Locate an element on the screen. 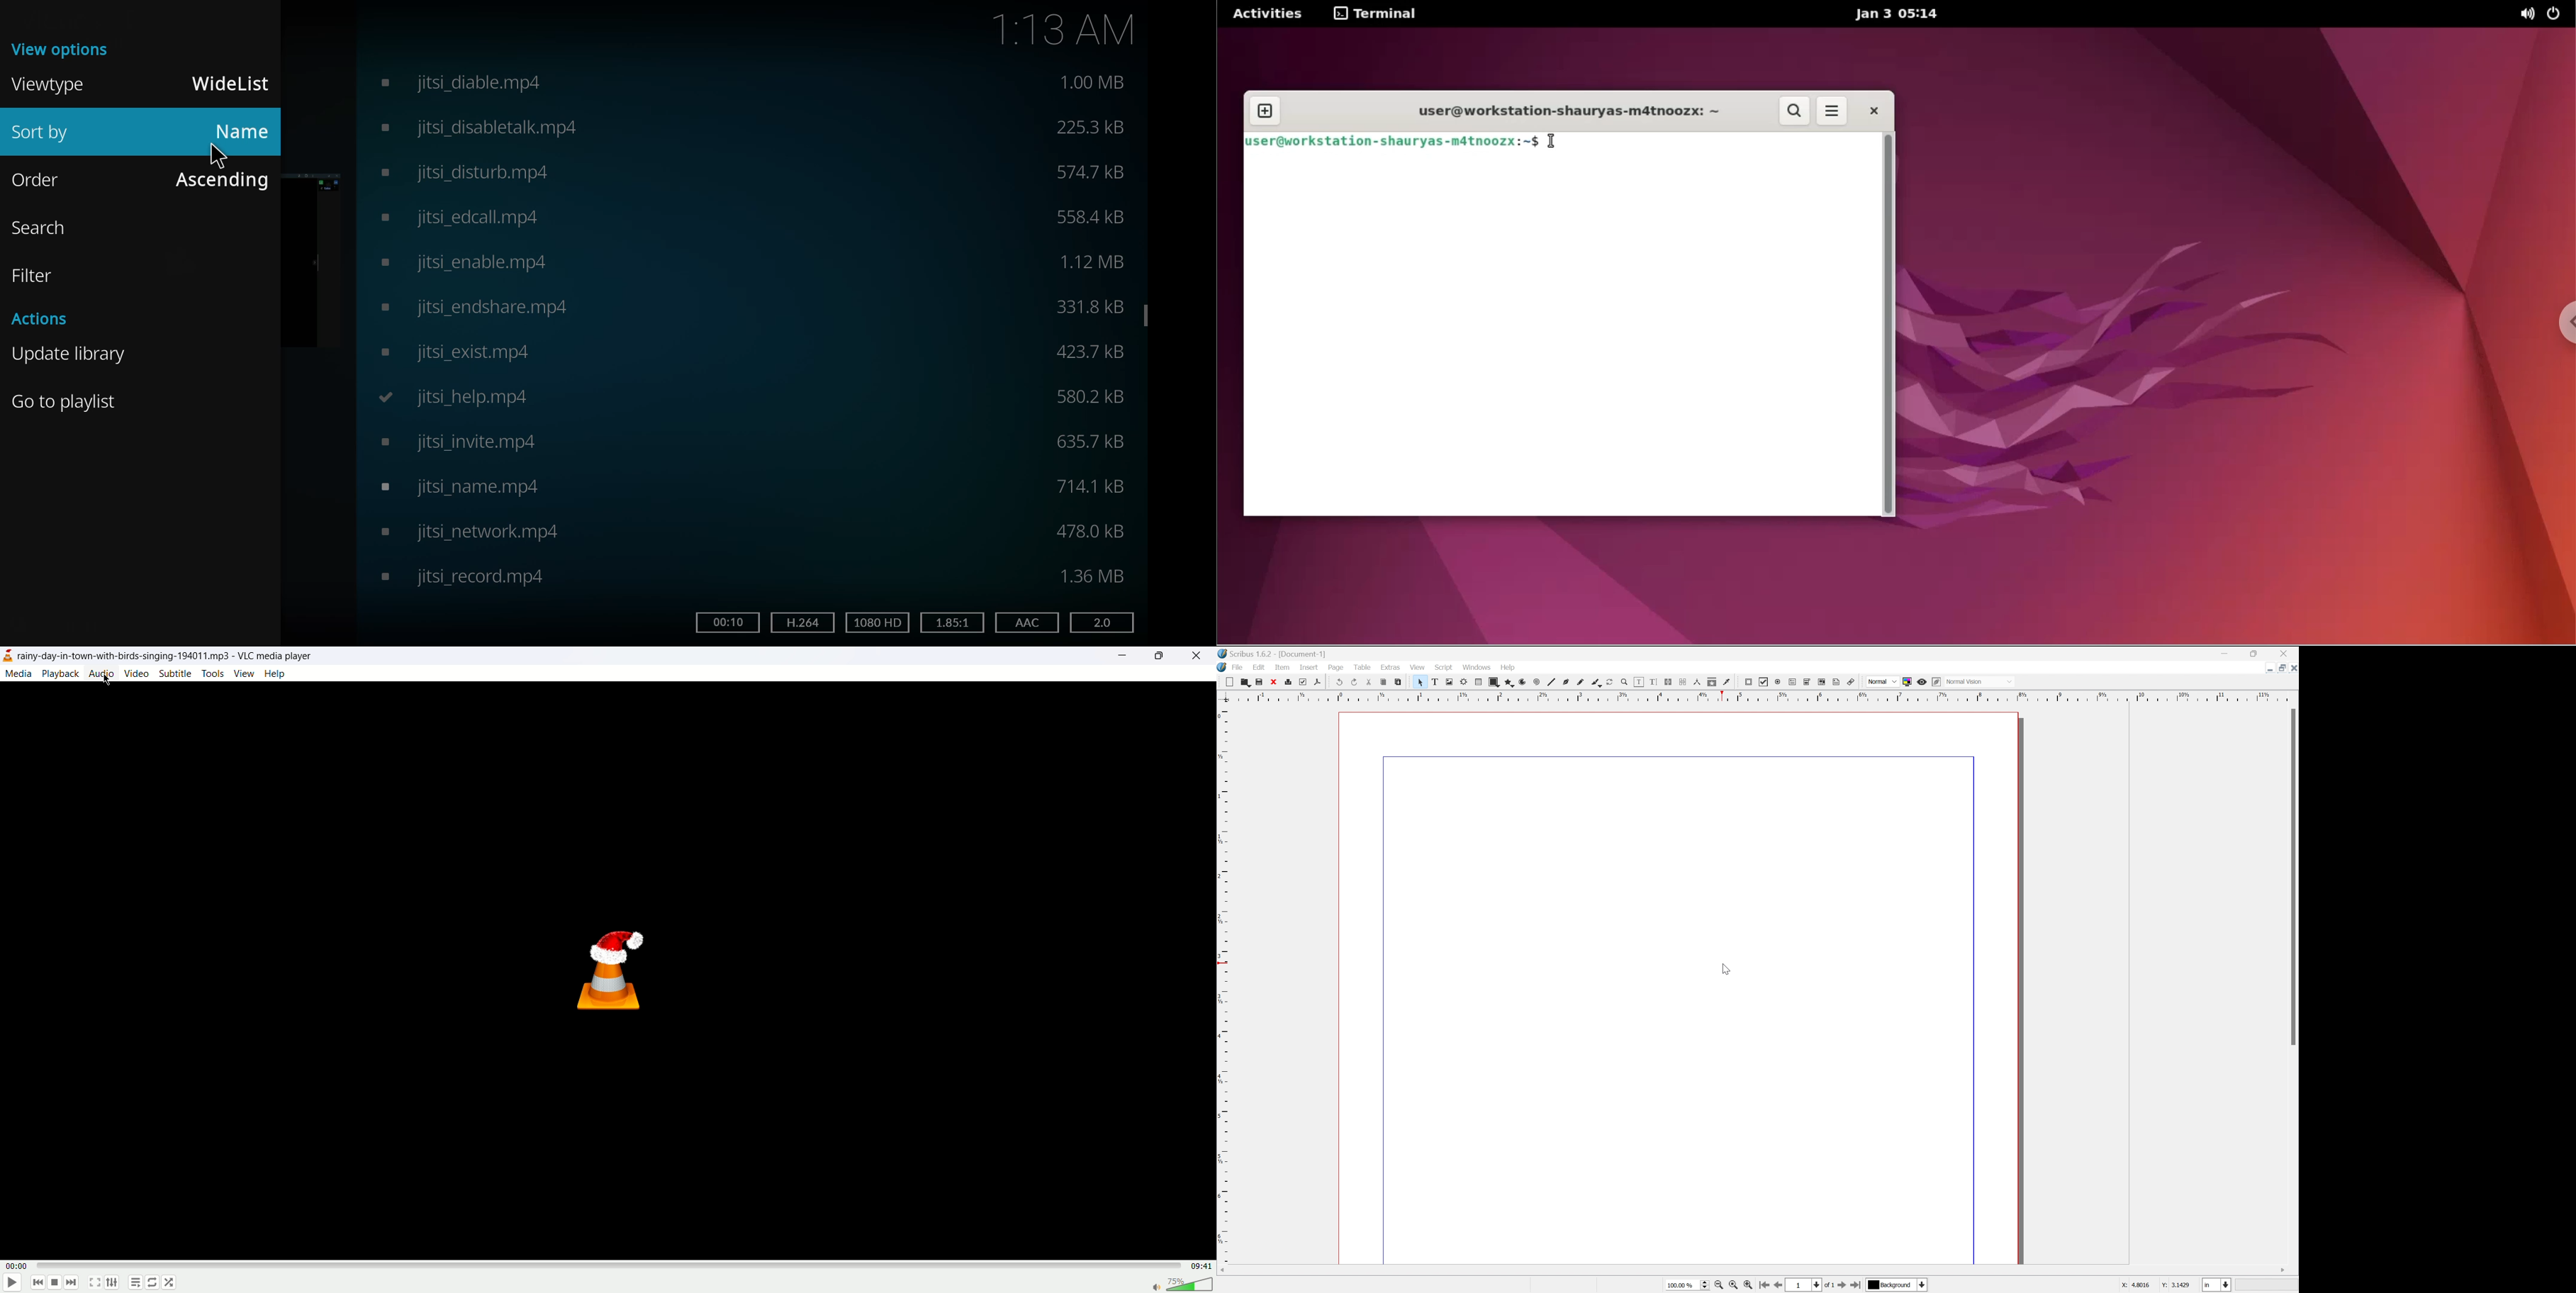  size is located at coordinates (1088, 128).